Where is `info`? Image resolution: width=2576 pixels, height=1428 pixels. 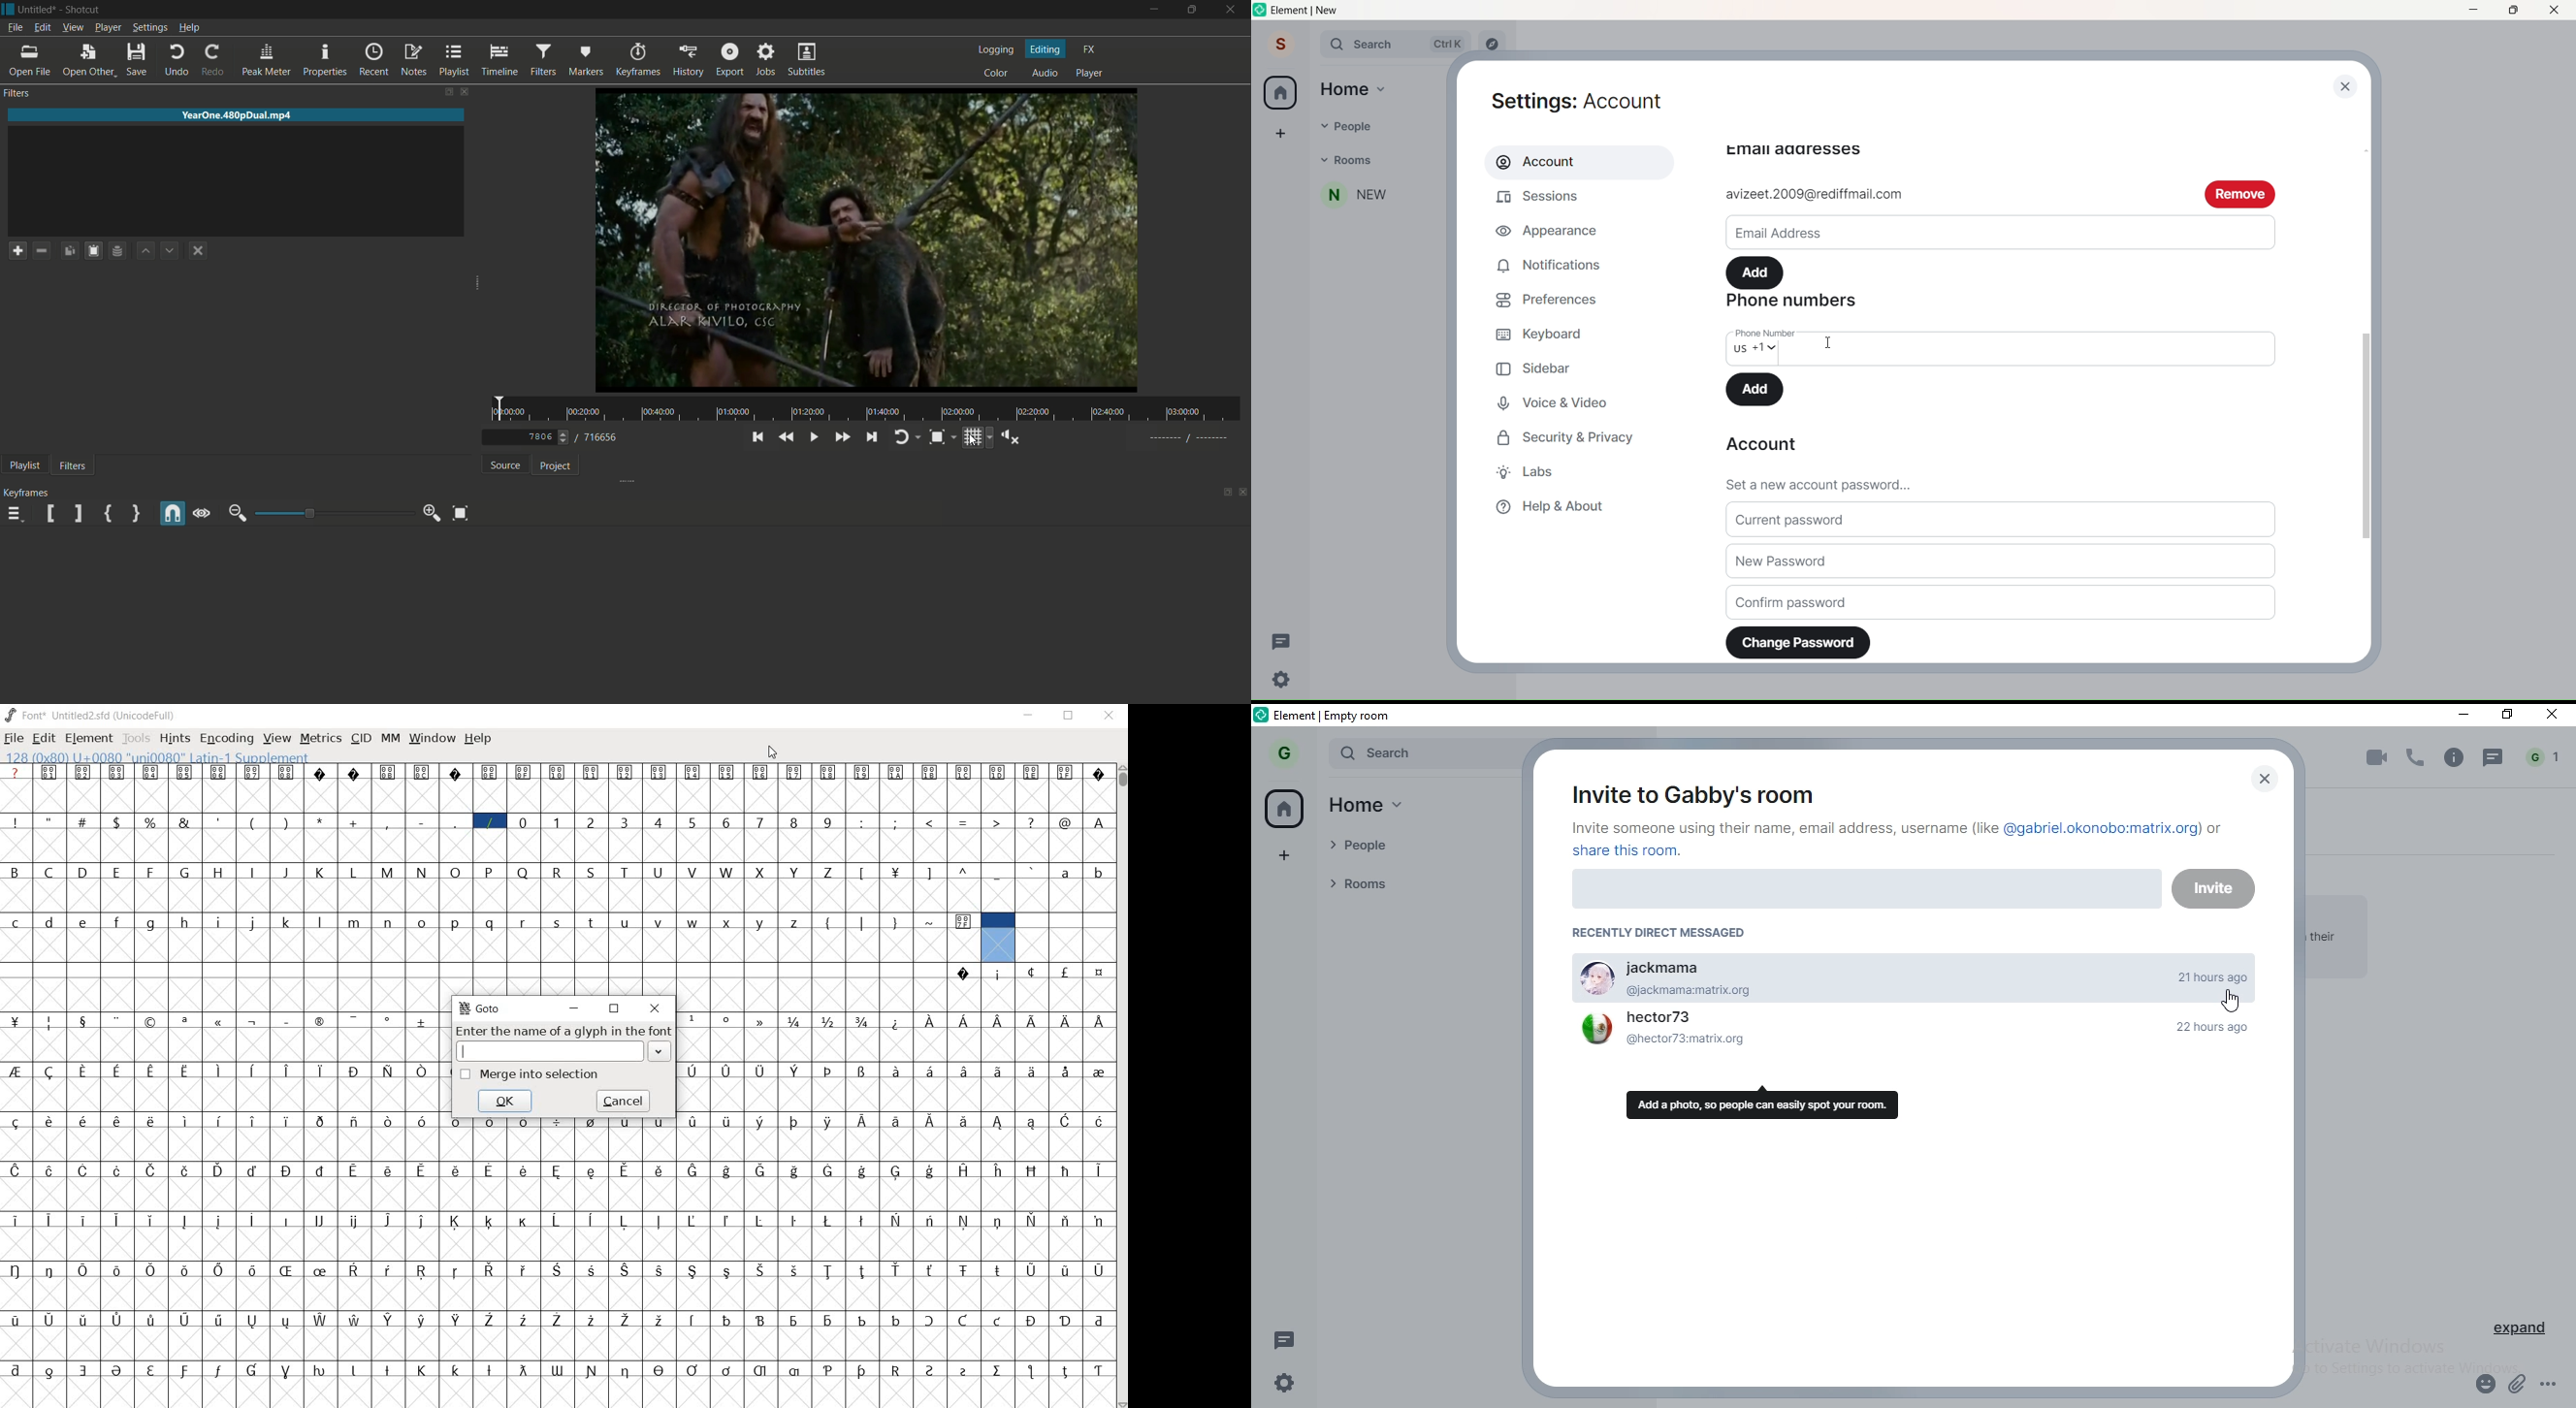
info is located at coordinates (2454, 757).